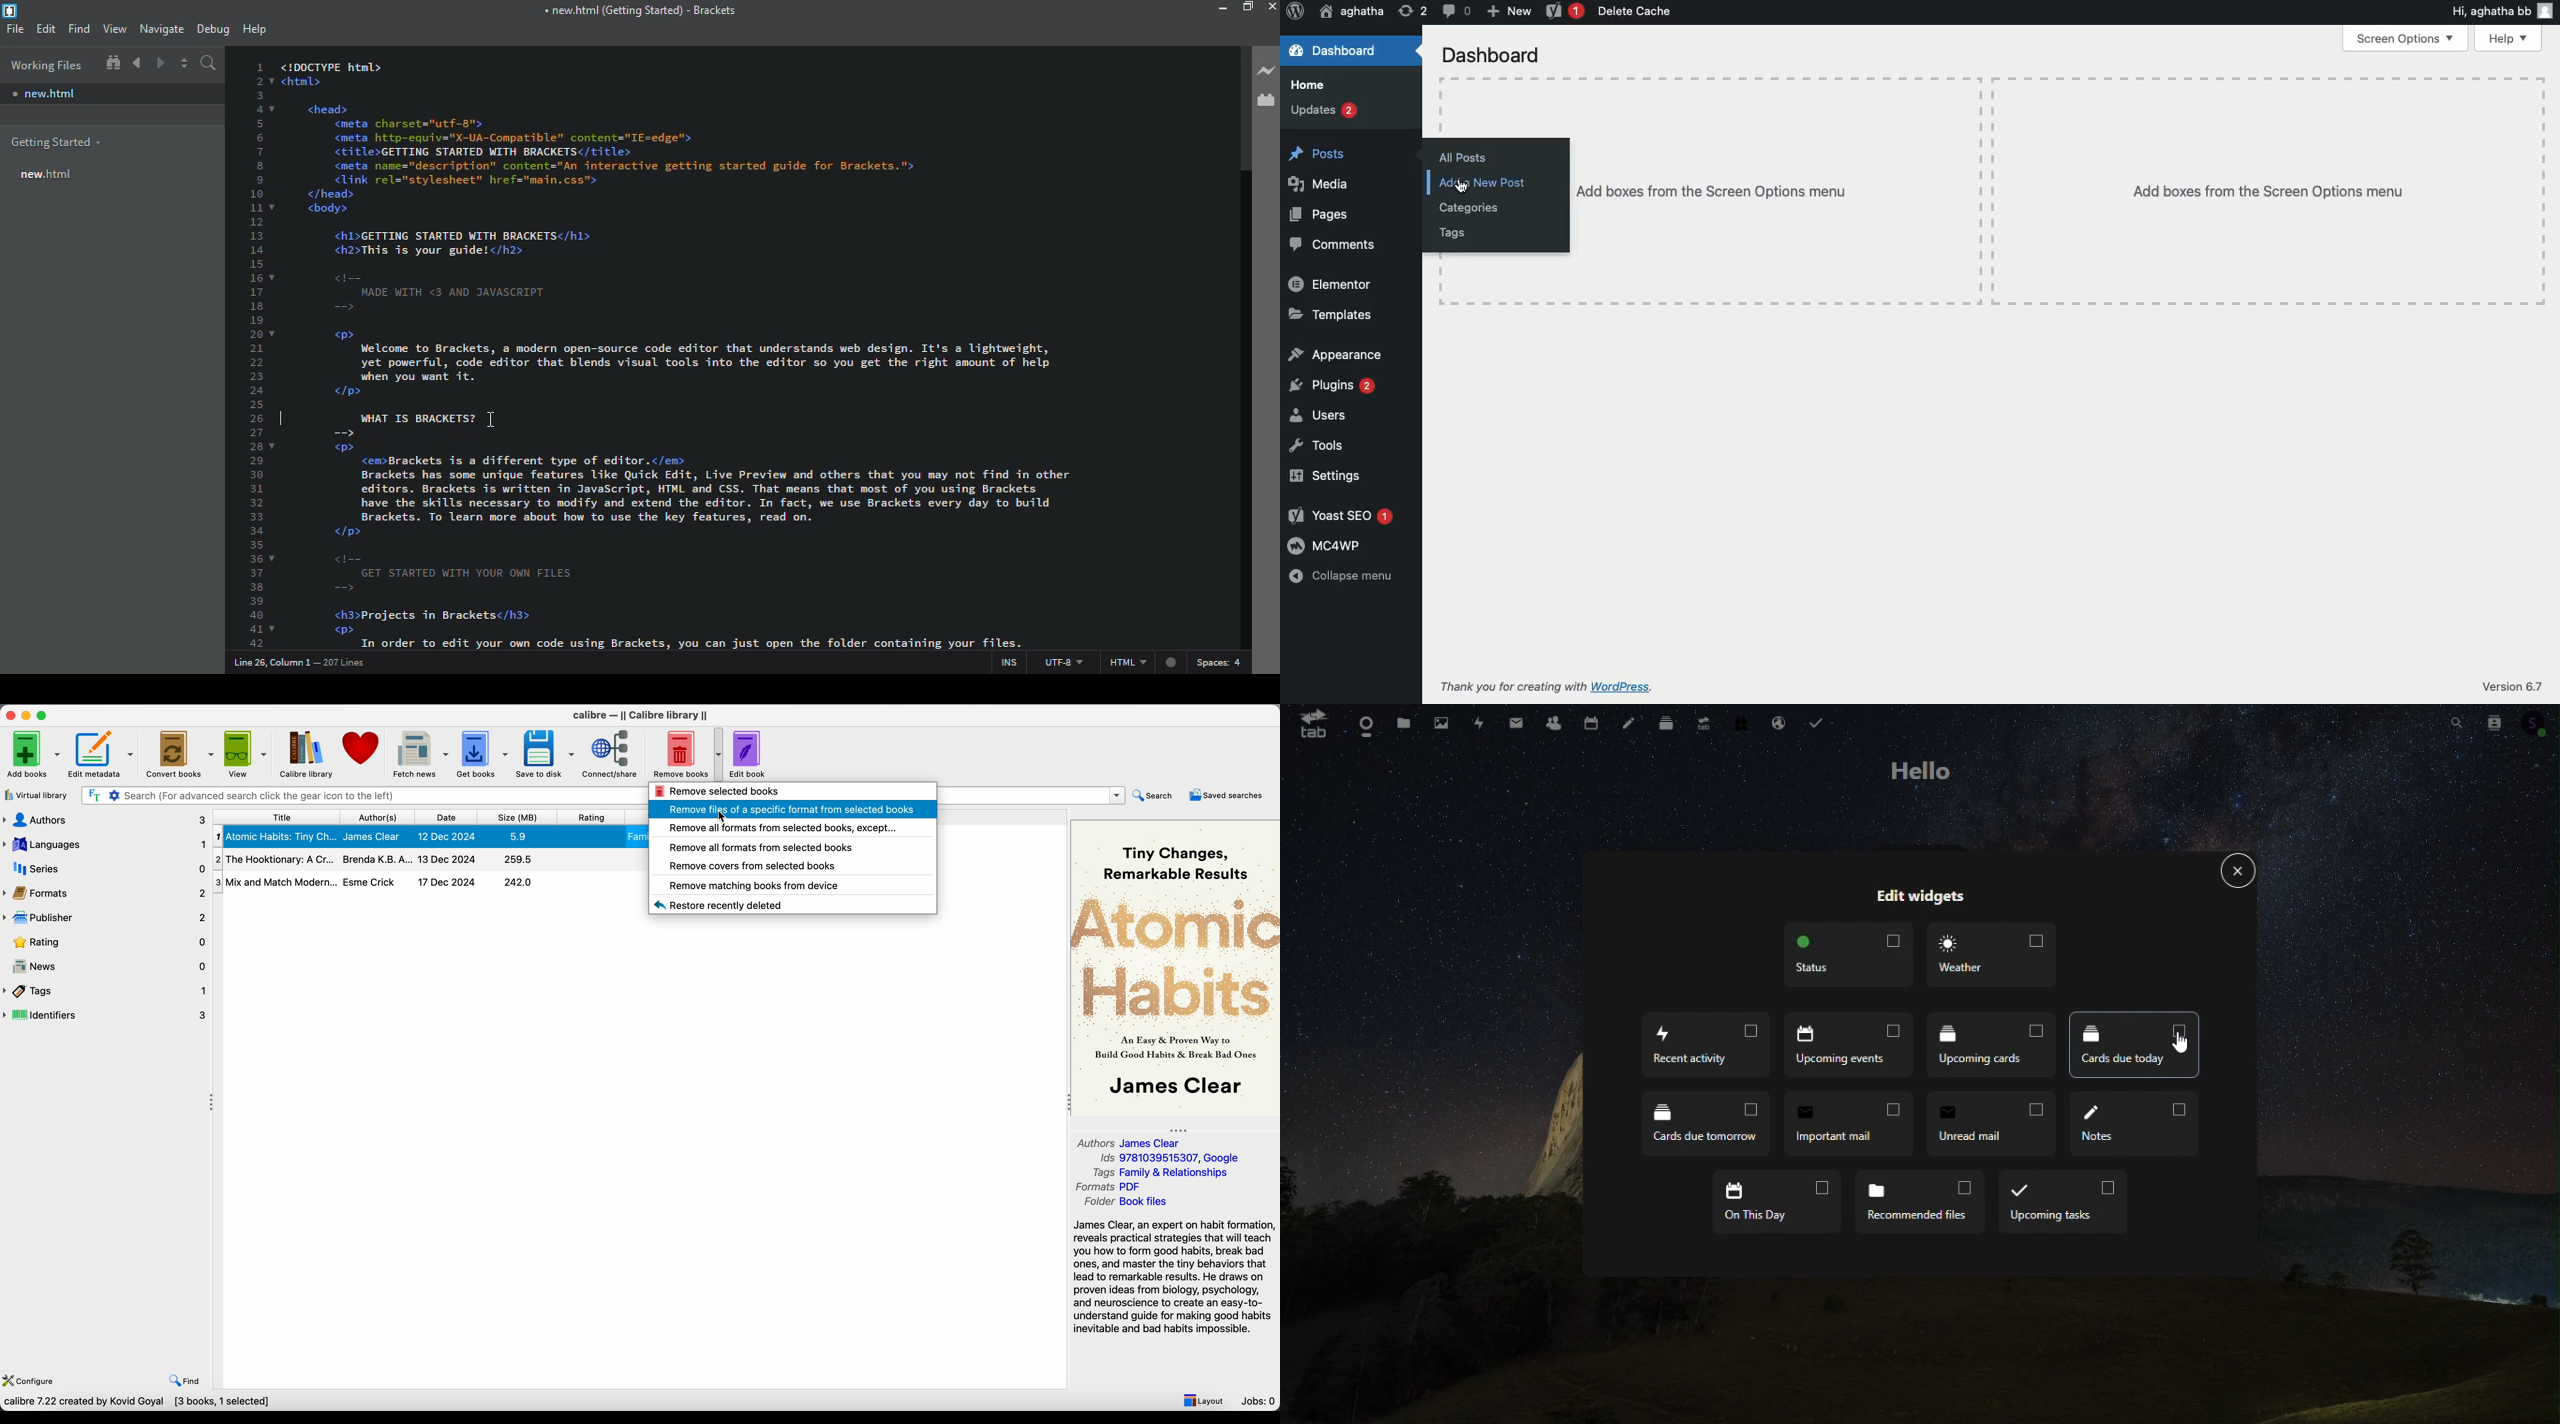 This screenshot has width=2576, height=1428. Describe the element at coordinates (54, 143) in the screenshot. I see `getting started` at that location.